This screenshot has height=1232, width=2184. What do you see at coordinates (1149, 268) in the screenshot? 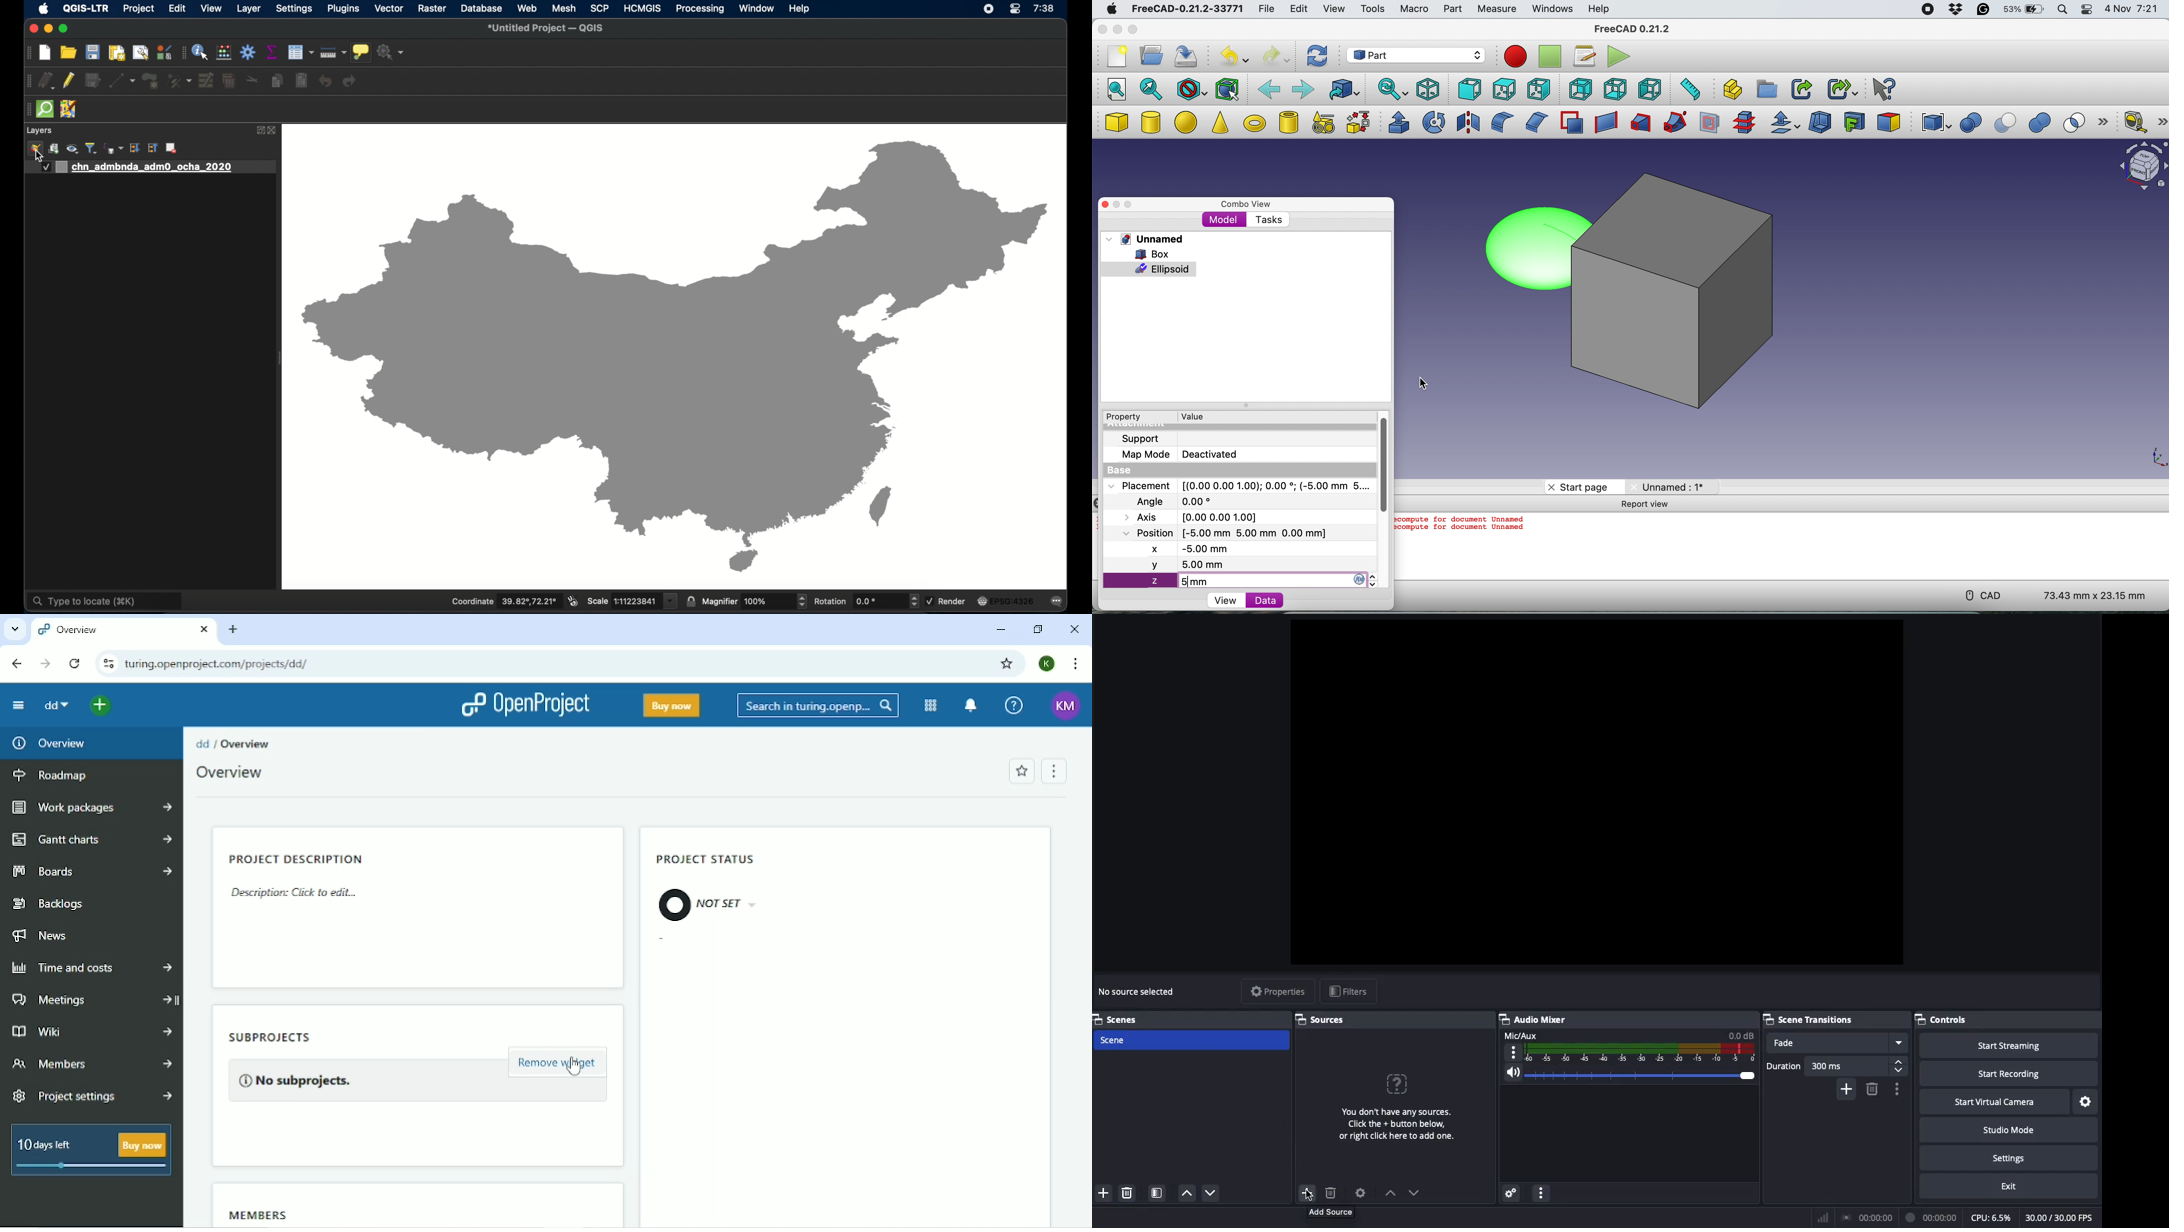
I see `ellpsoid` at bounding box center [1149, 268].